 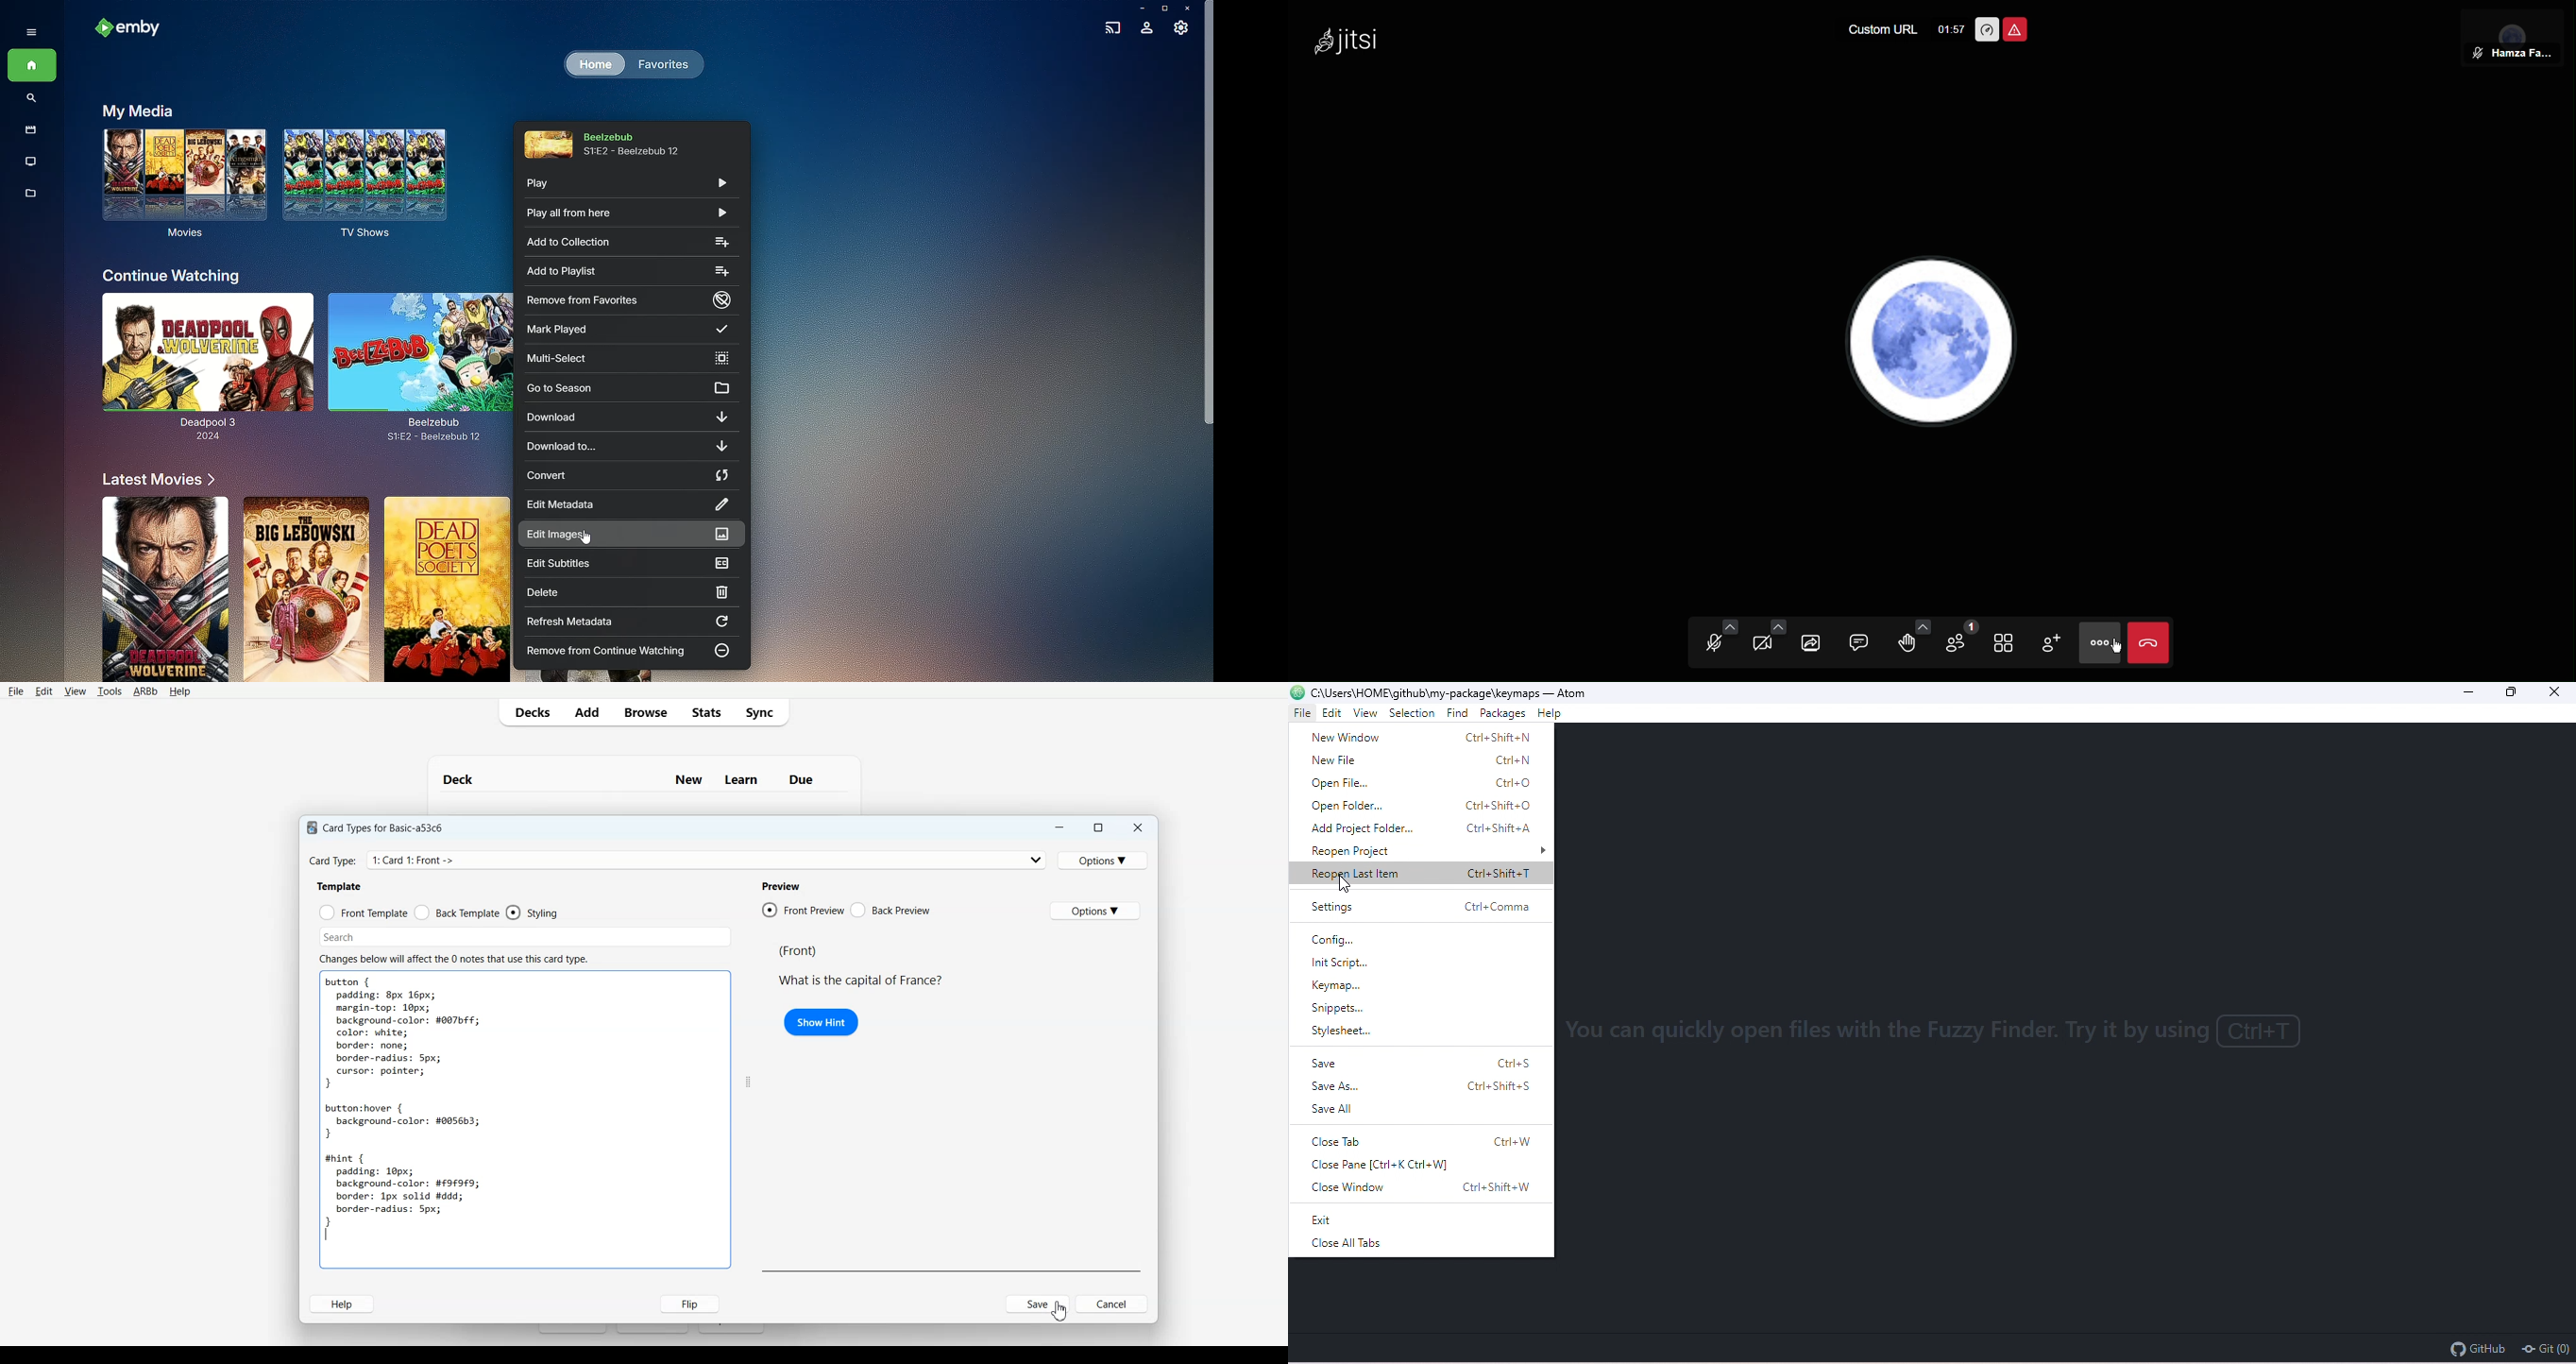 I want to click on new window Ctrl+Shift+N, so click(x=1419, y=736).